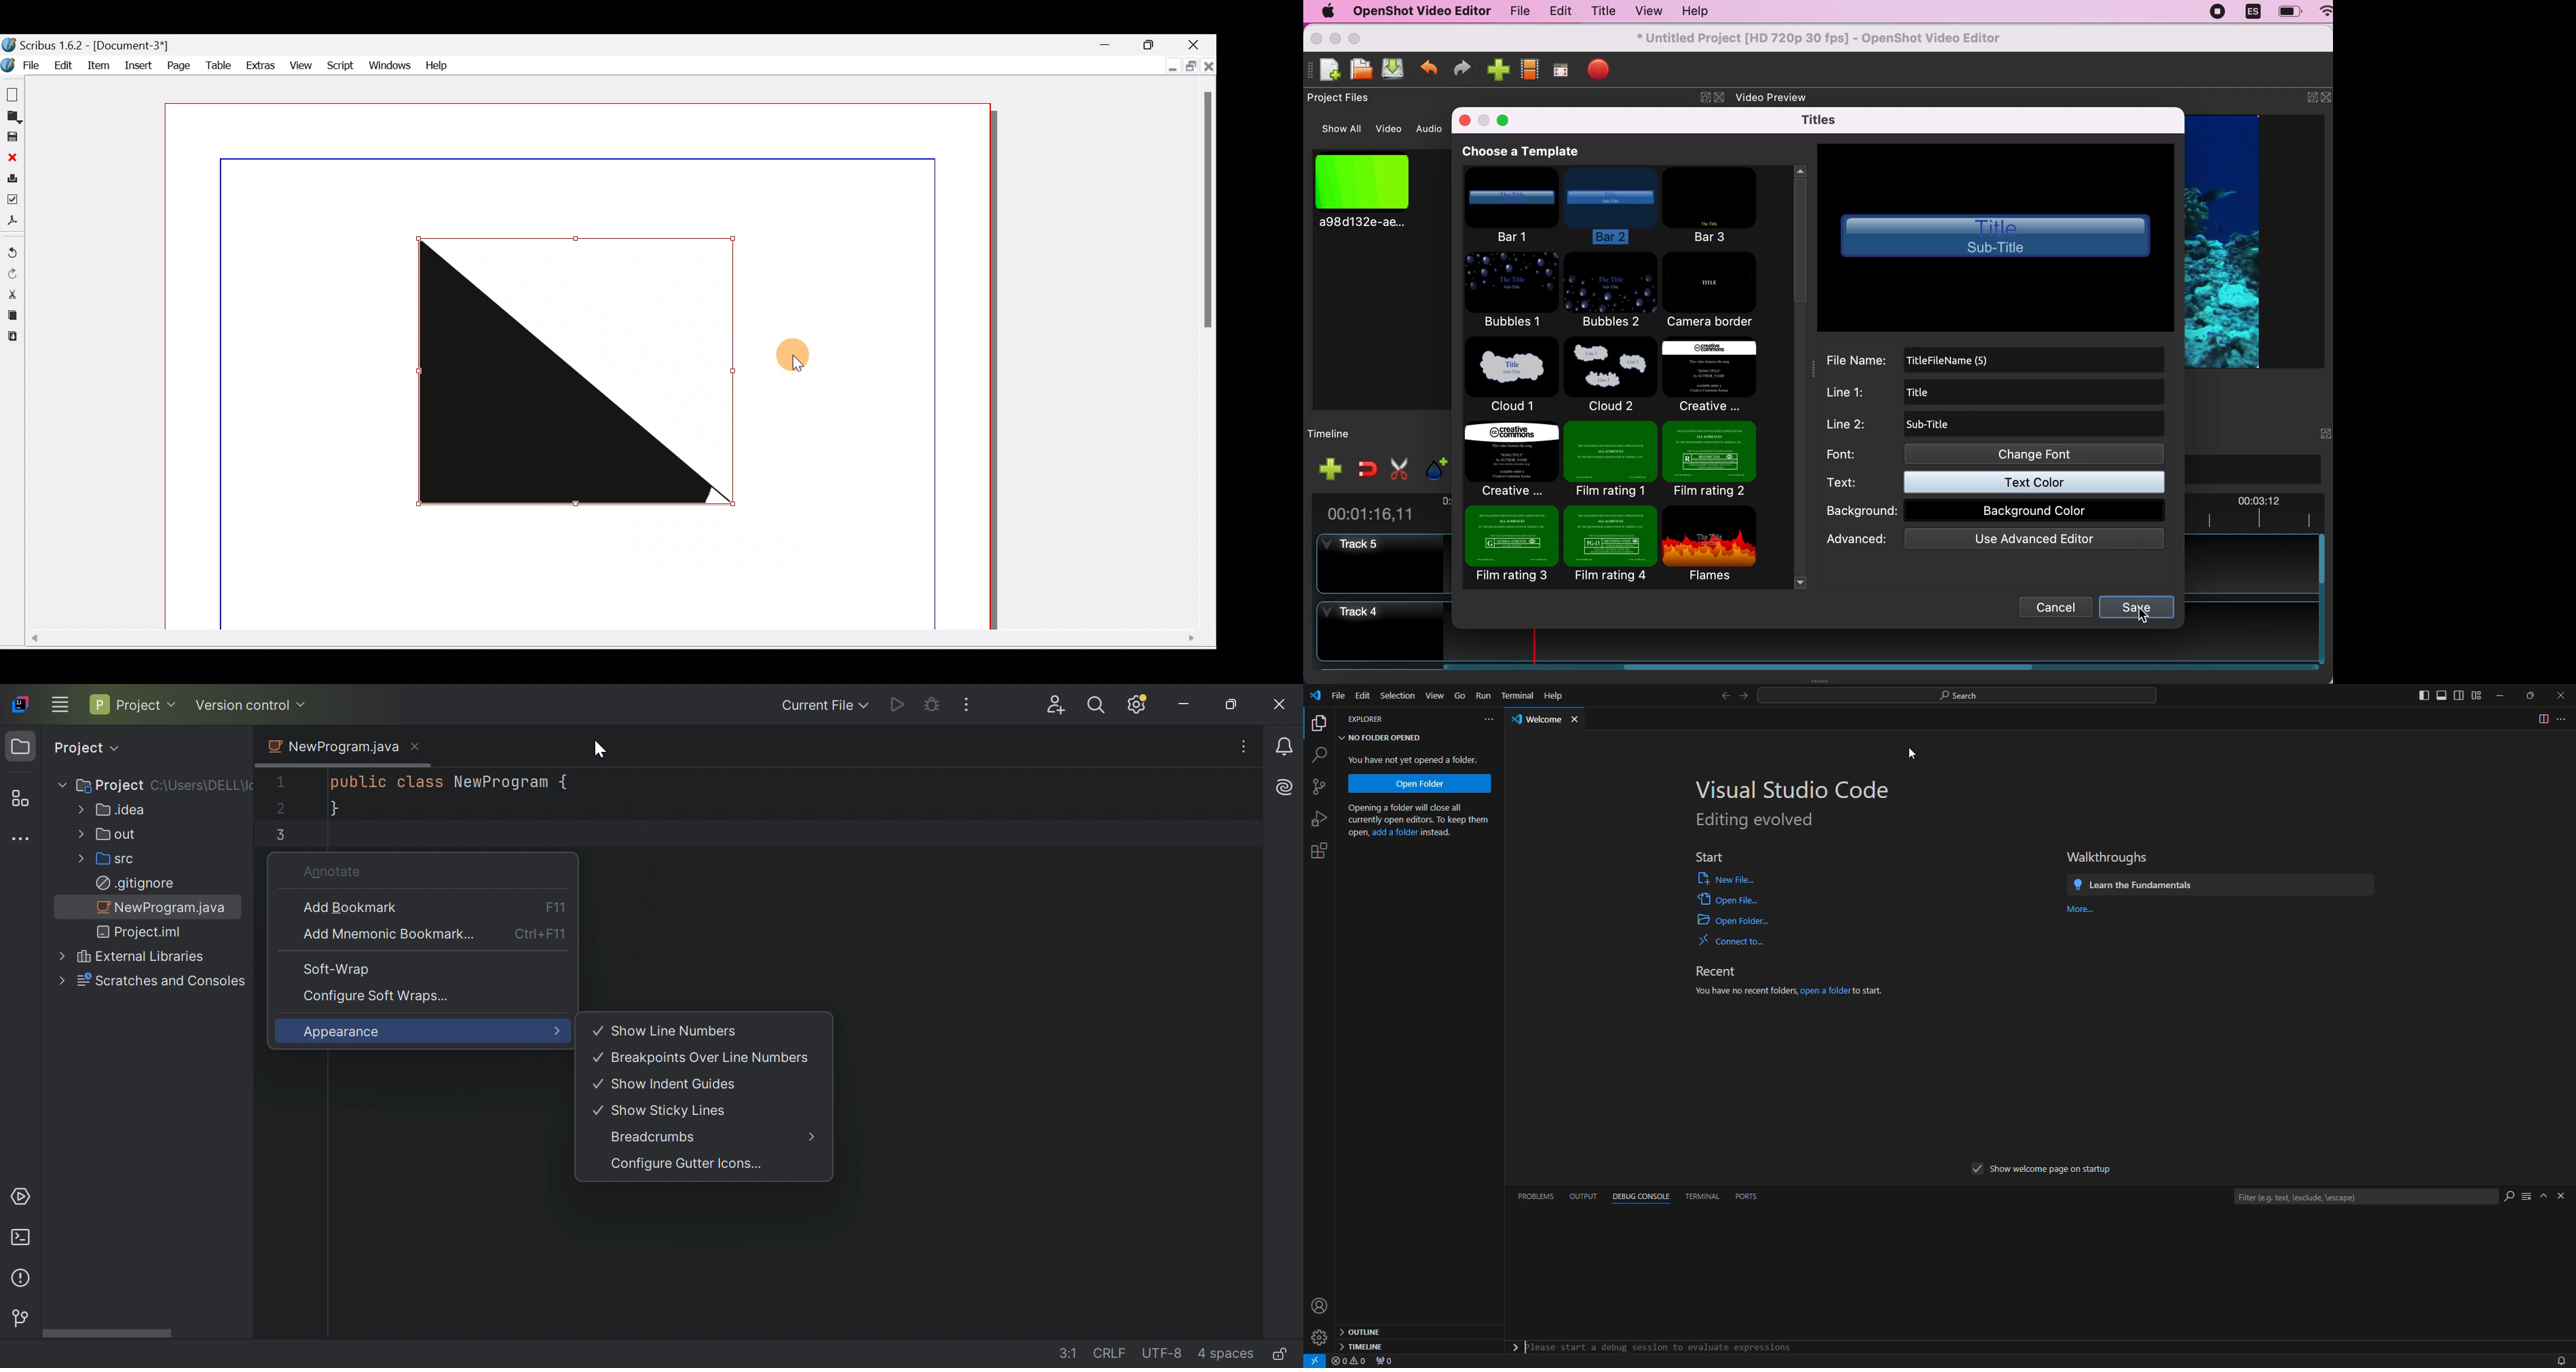  Describe the element at coordinates (1106, 44) in the screenshot. I see `Minimise` at that location.